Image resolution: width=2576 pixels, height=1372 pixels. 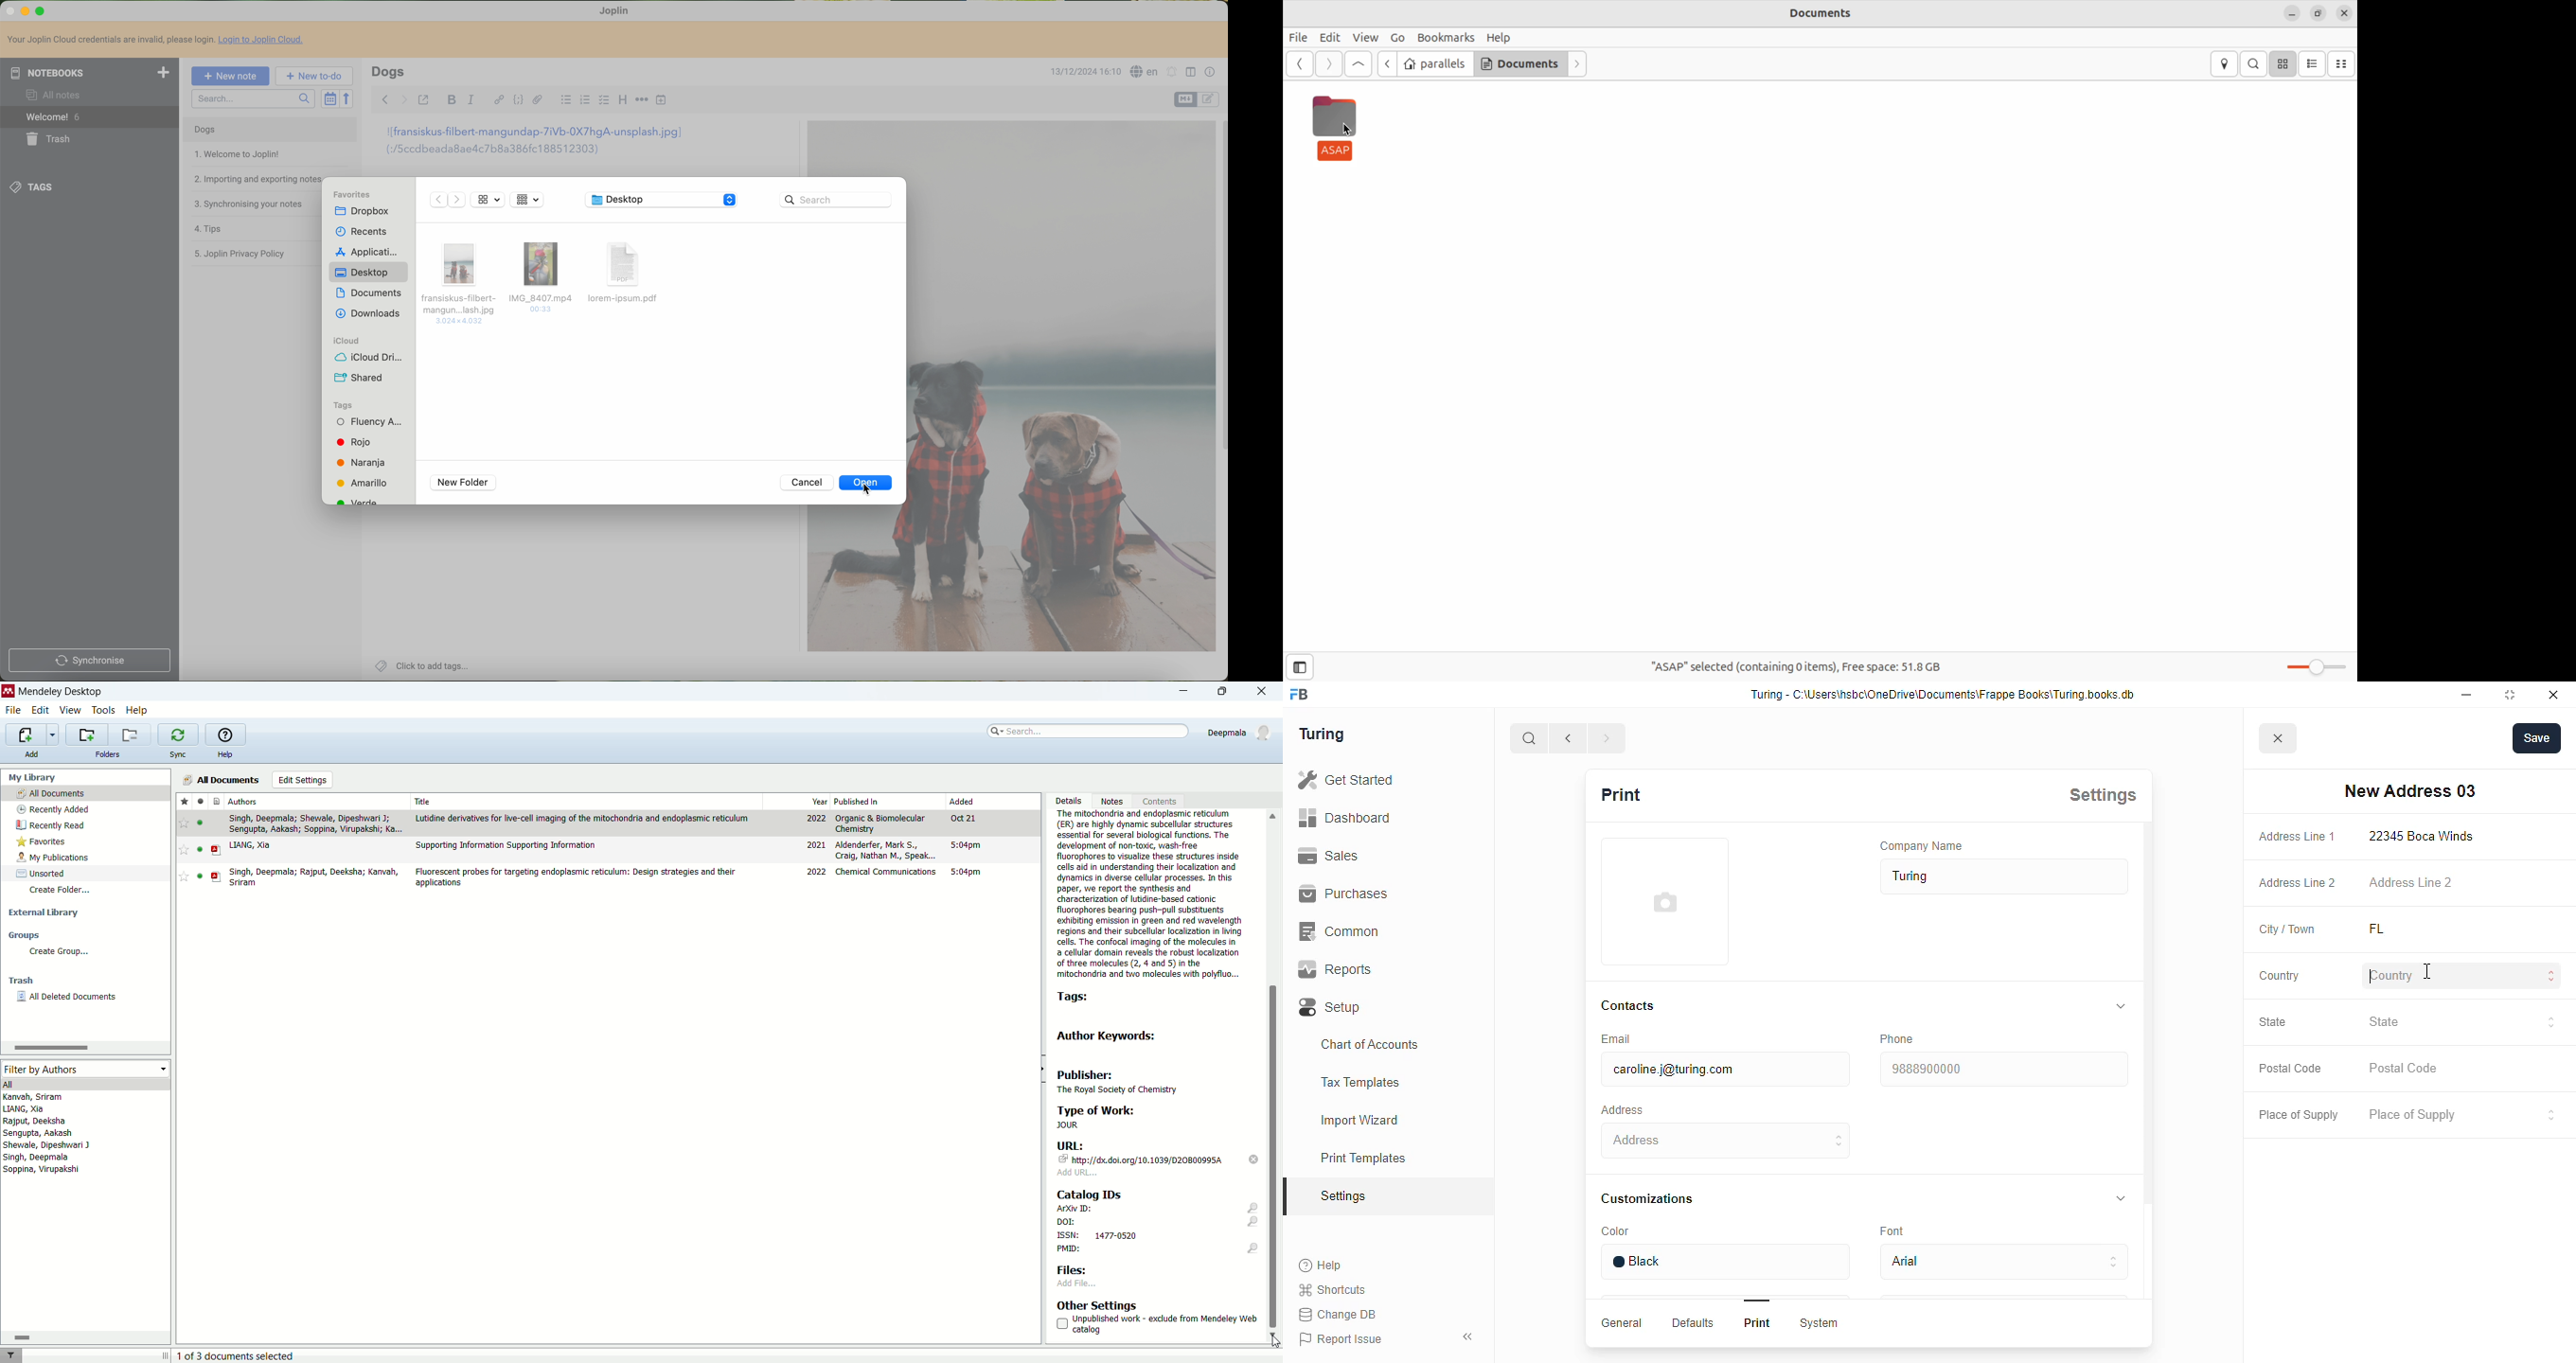 I want to click on LIANG, Xia, so click(x=250, y=845).